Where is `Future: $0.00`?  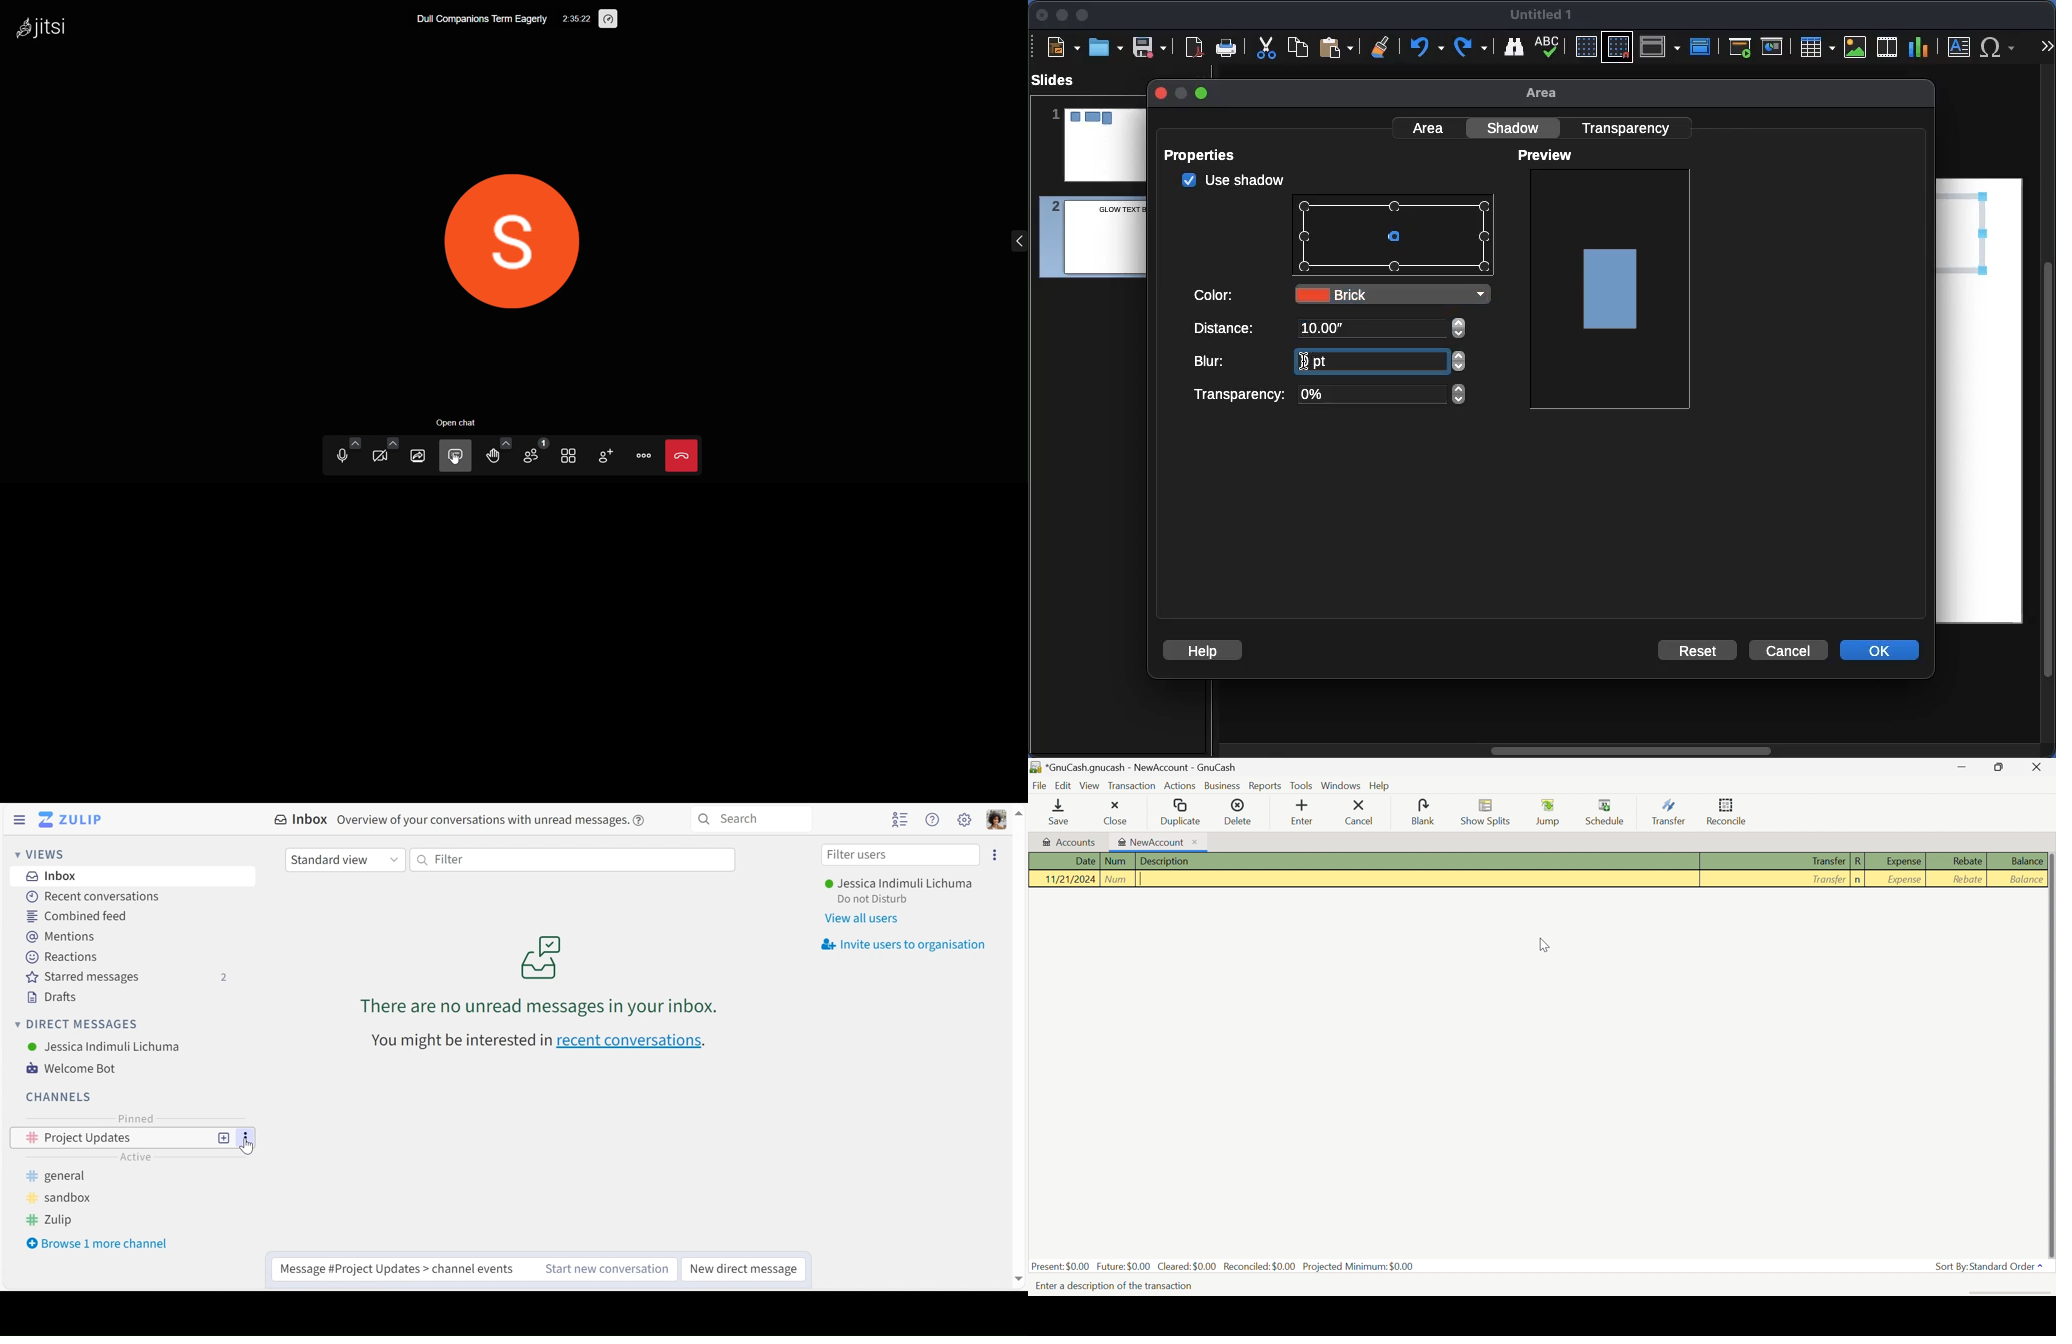 Future: $0.00 is located at coordinates (1123, 1267).